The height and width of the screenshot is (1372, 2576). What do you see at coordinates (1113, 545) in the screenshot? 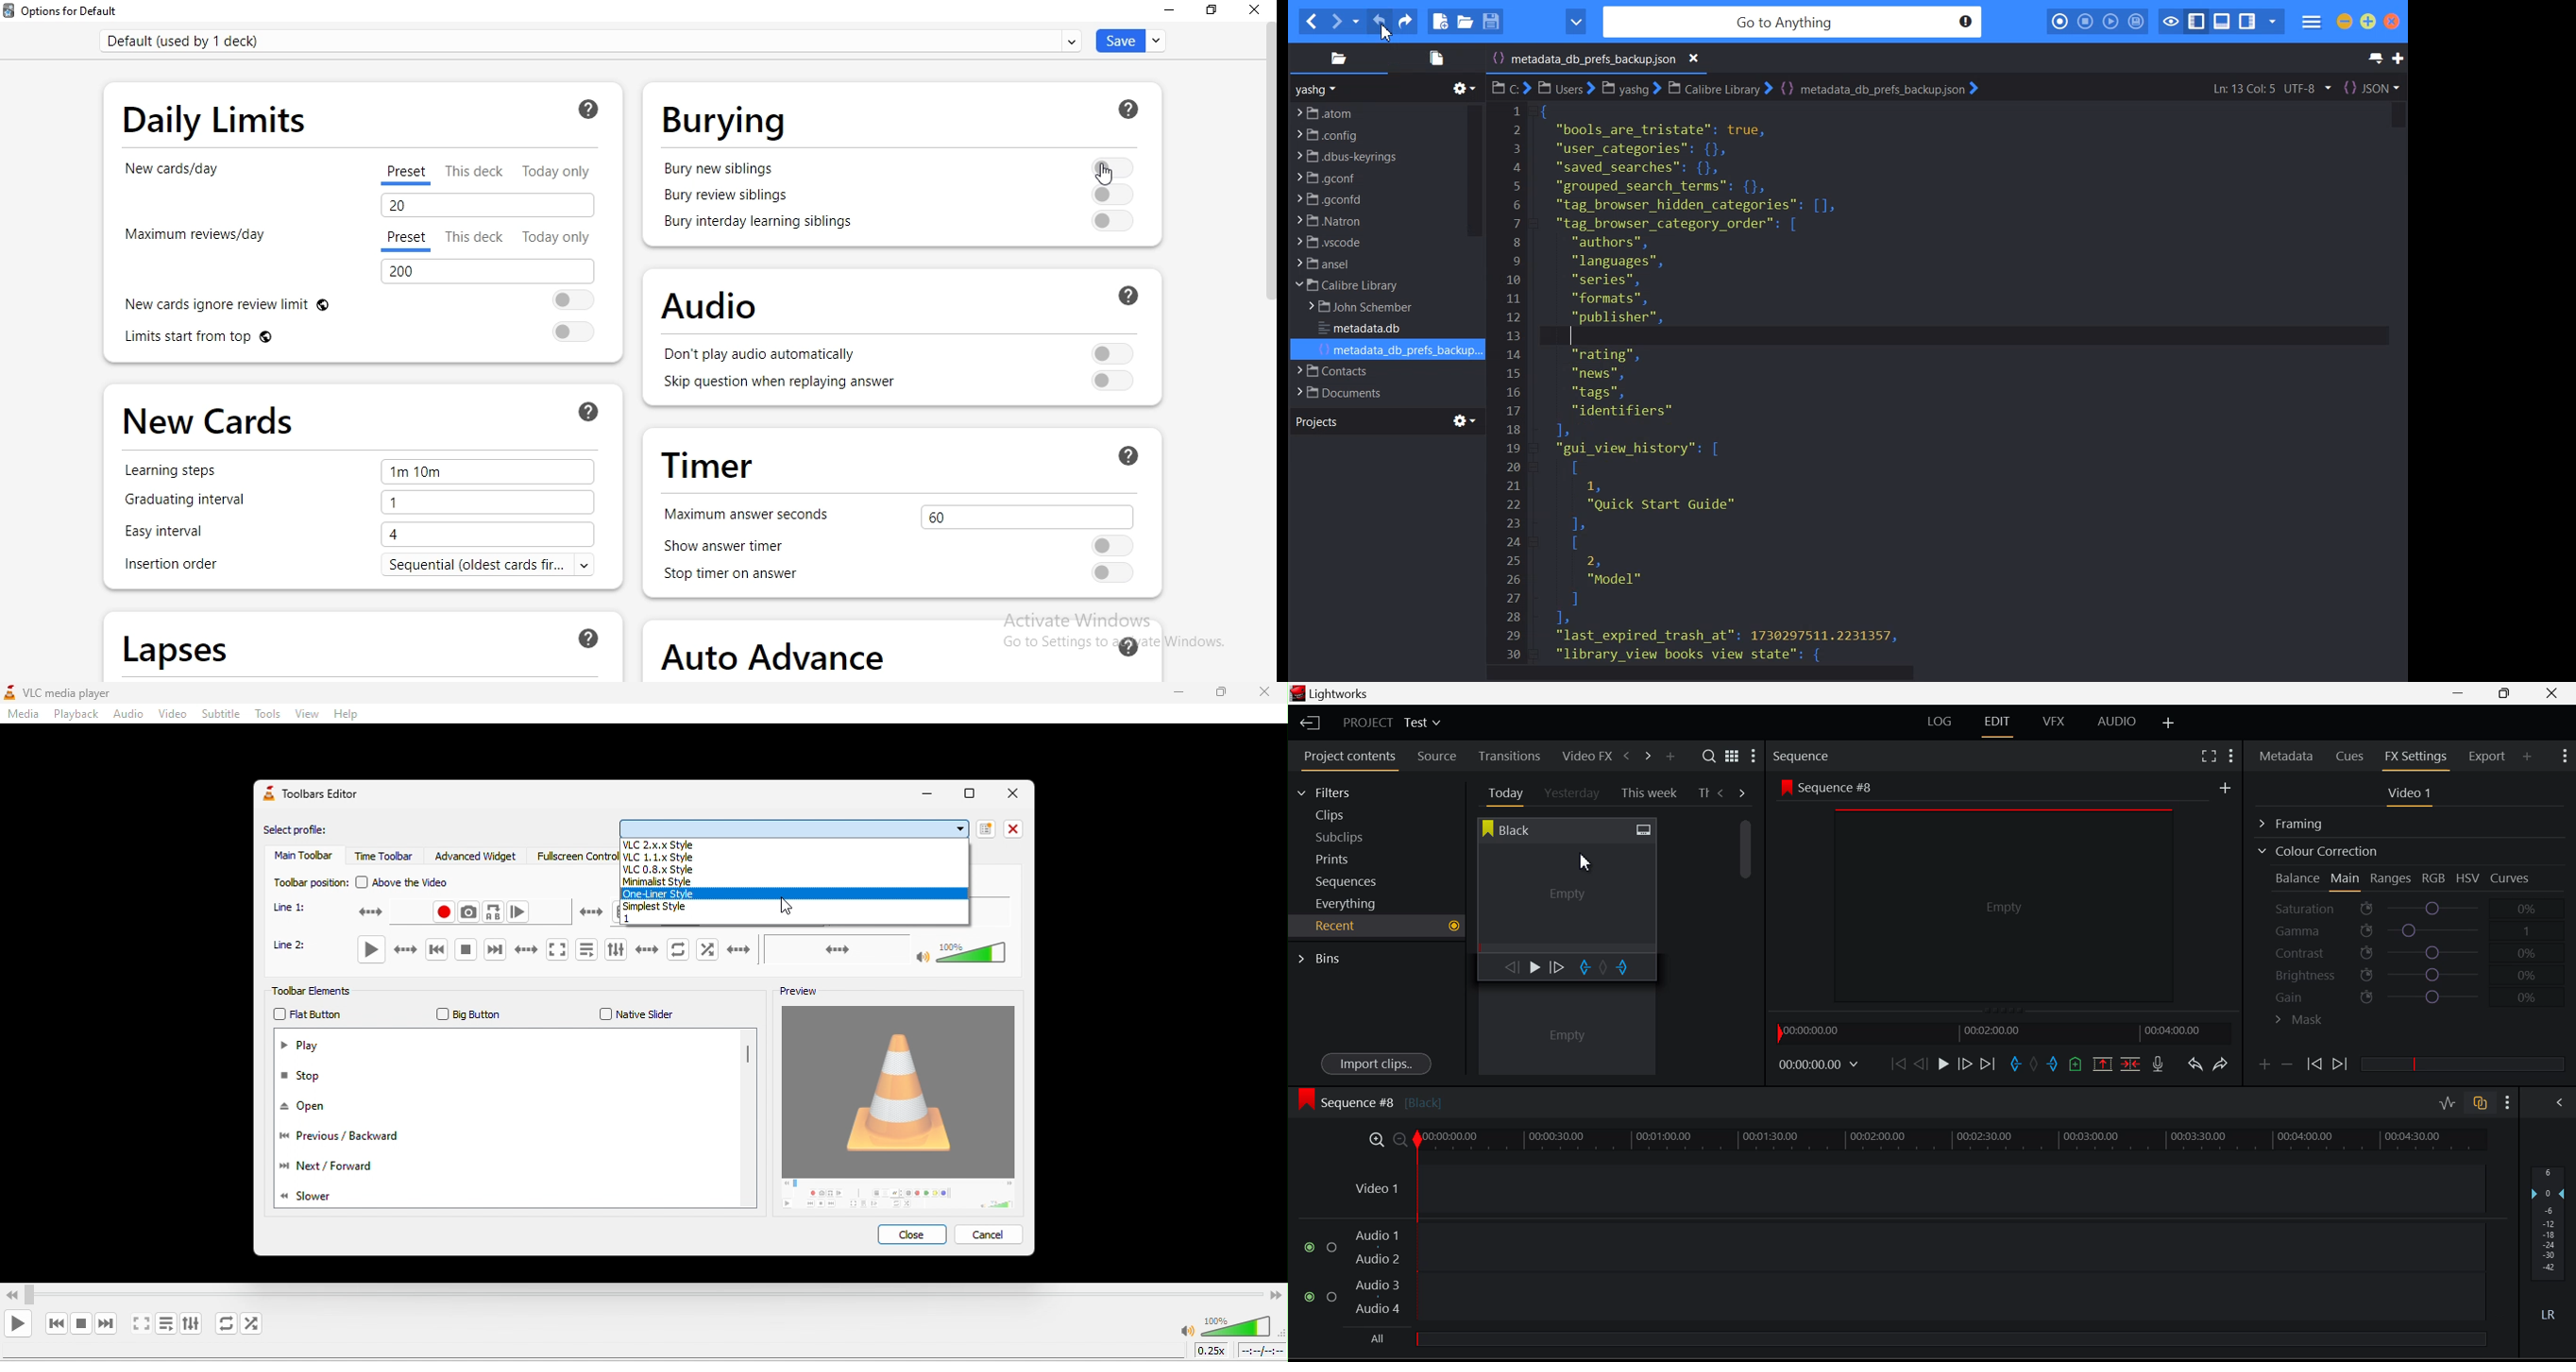
I see `Toggle` at bounding box center [1113, 545].